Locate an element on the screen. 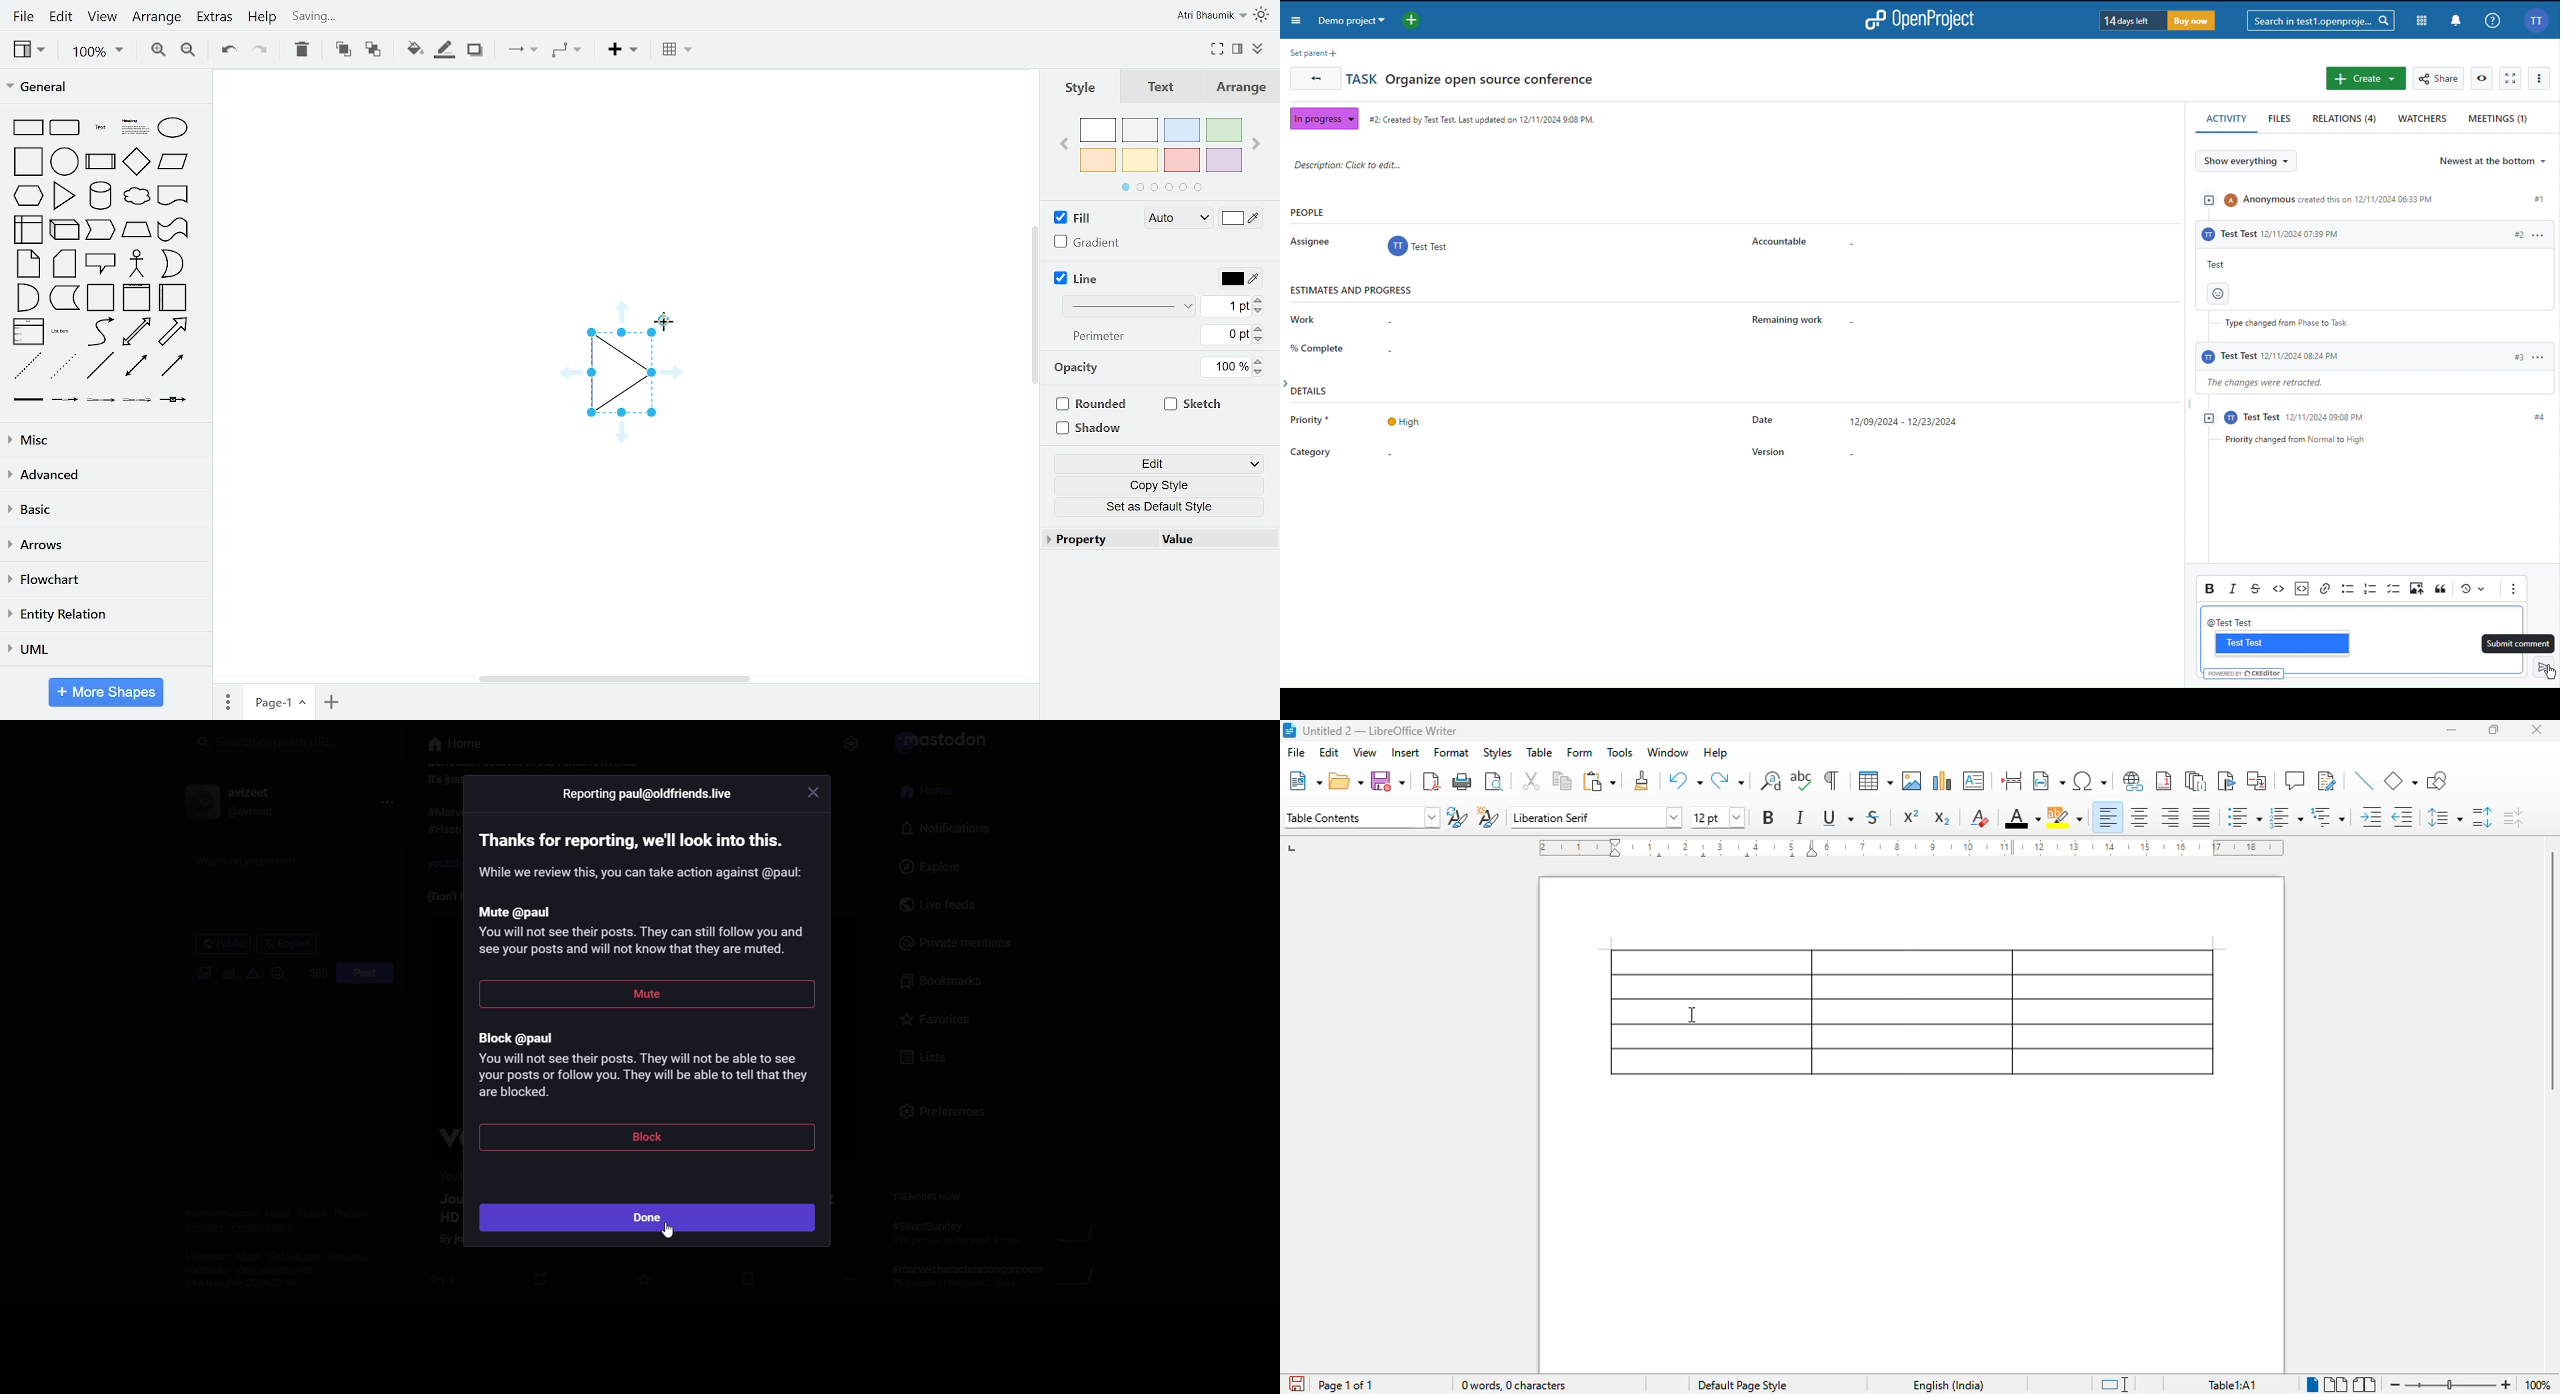 This screenshot has width=2576, height=1400.  is located at coordinates (670, 1232).